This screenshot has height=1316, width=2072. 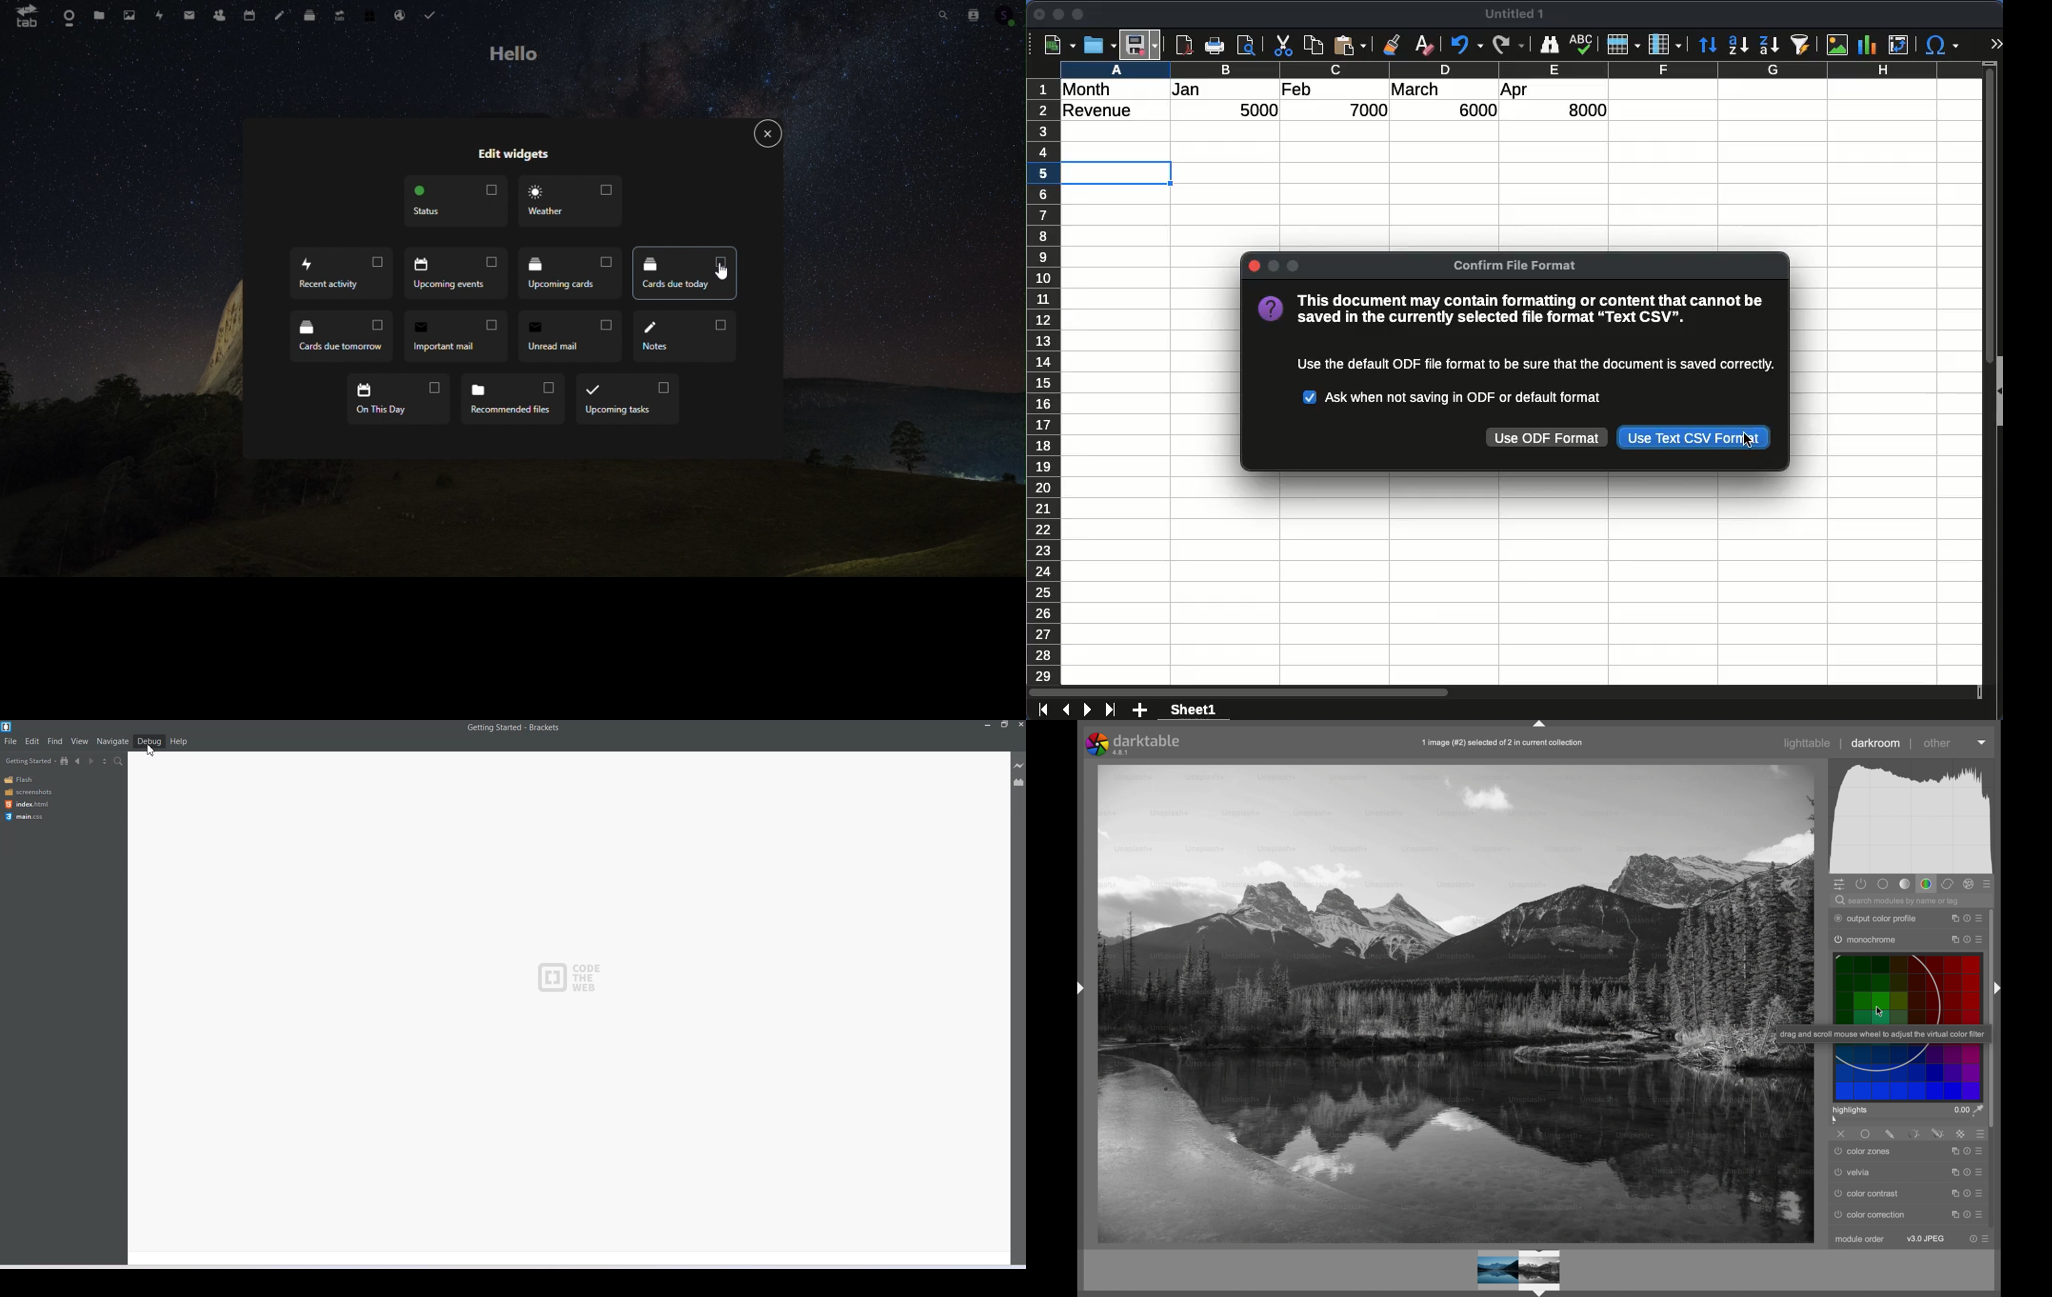 I want to click on separator, so click(x=1840, y=744).